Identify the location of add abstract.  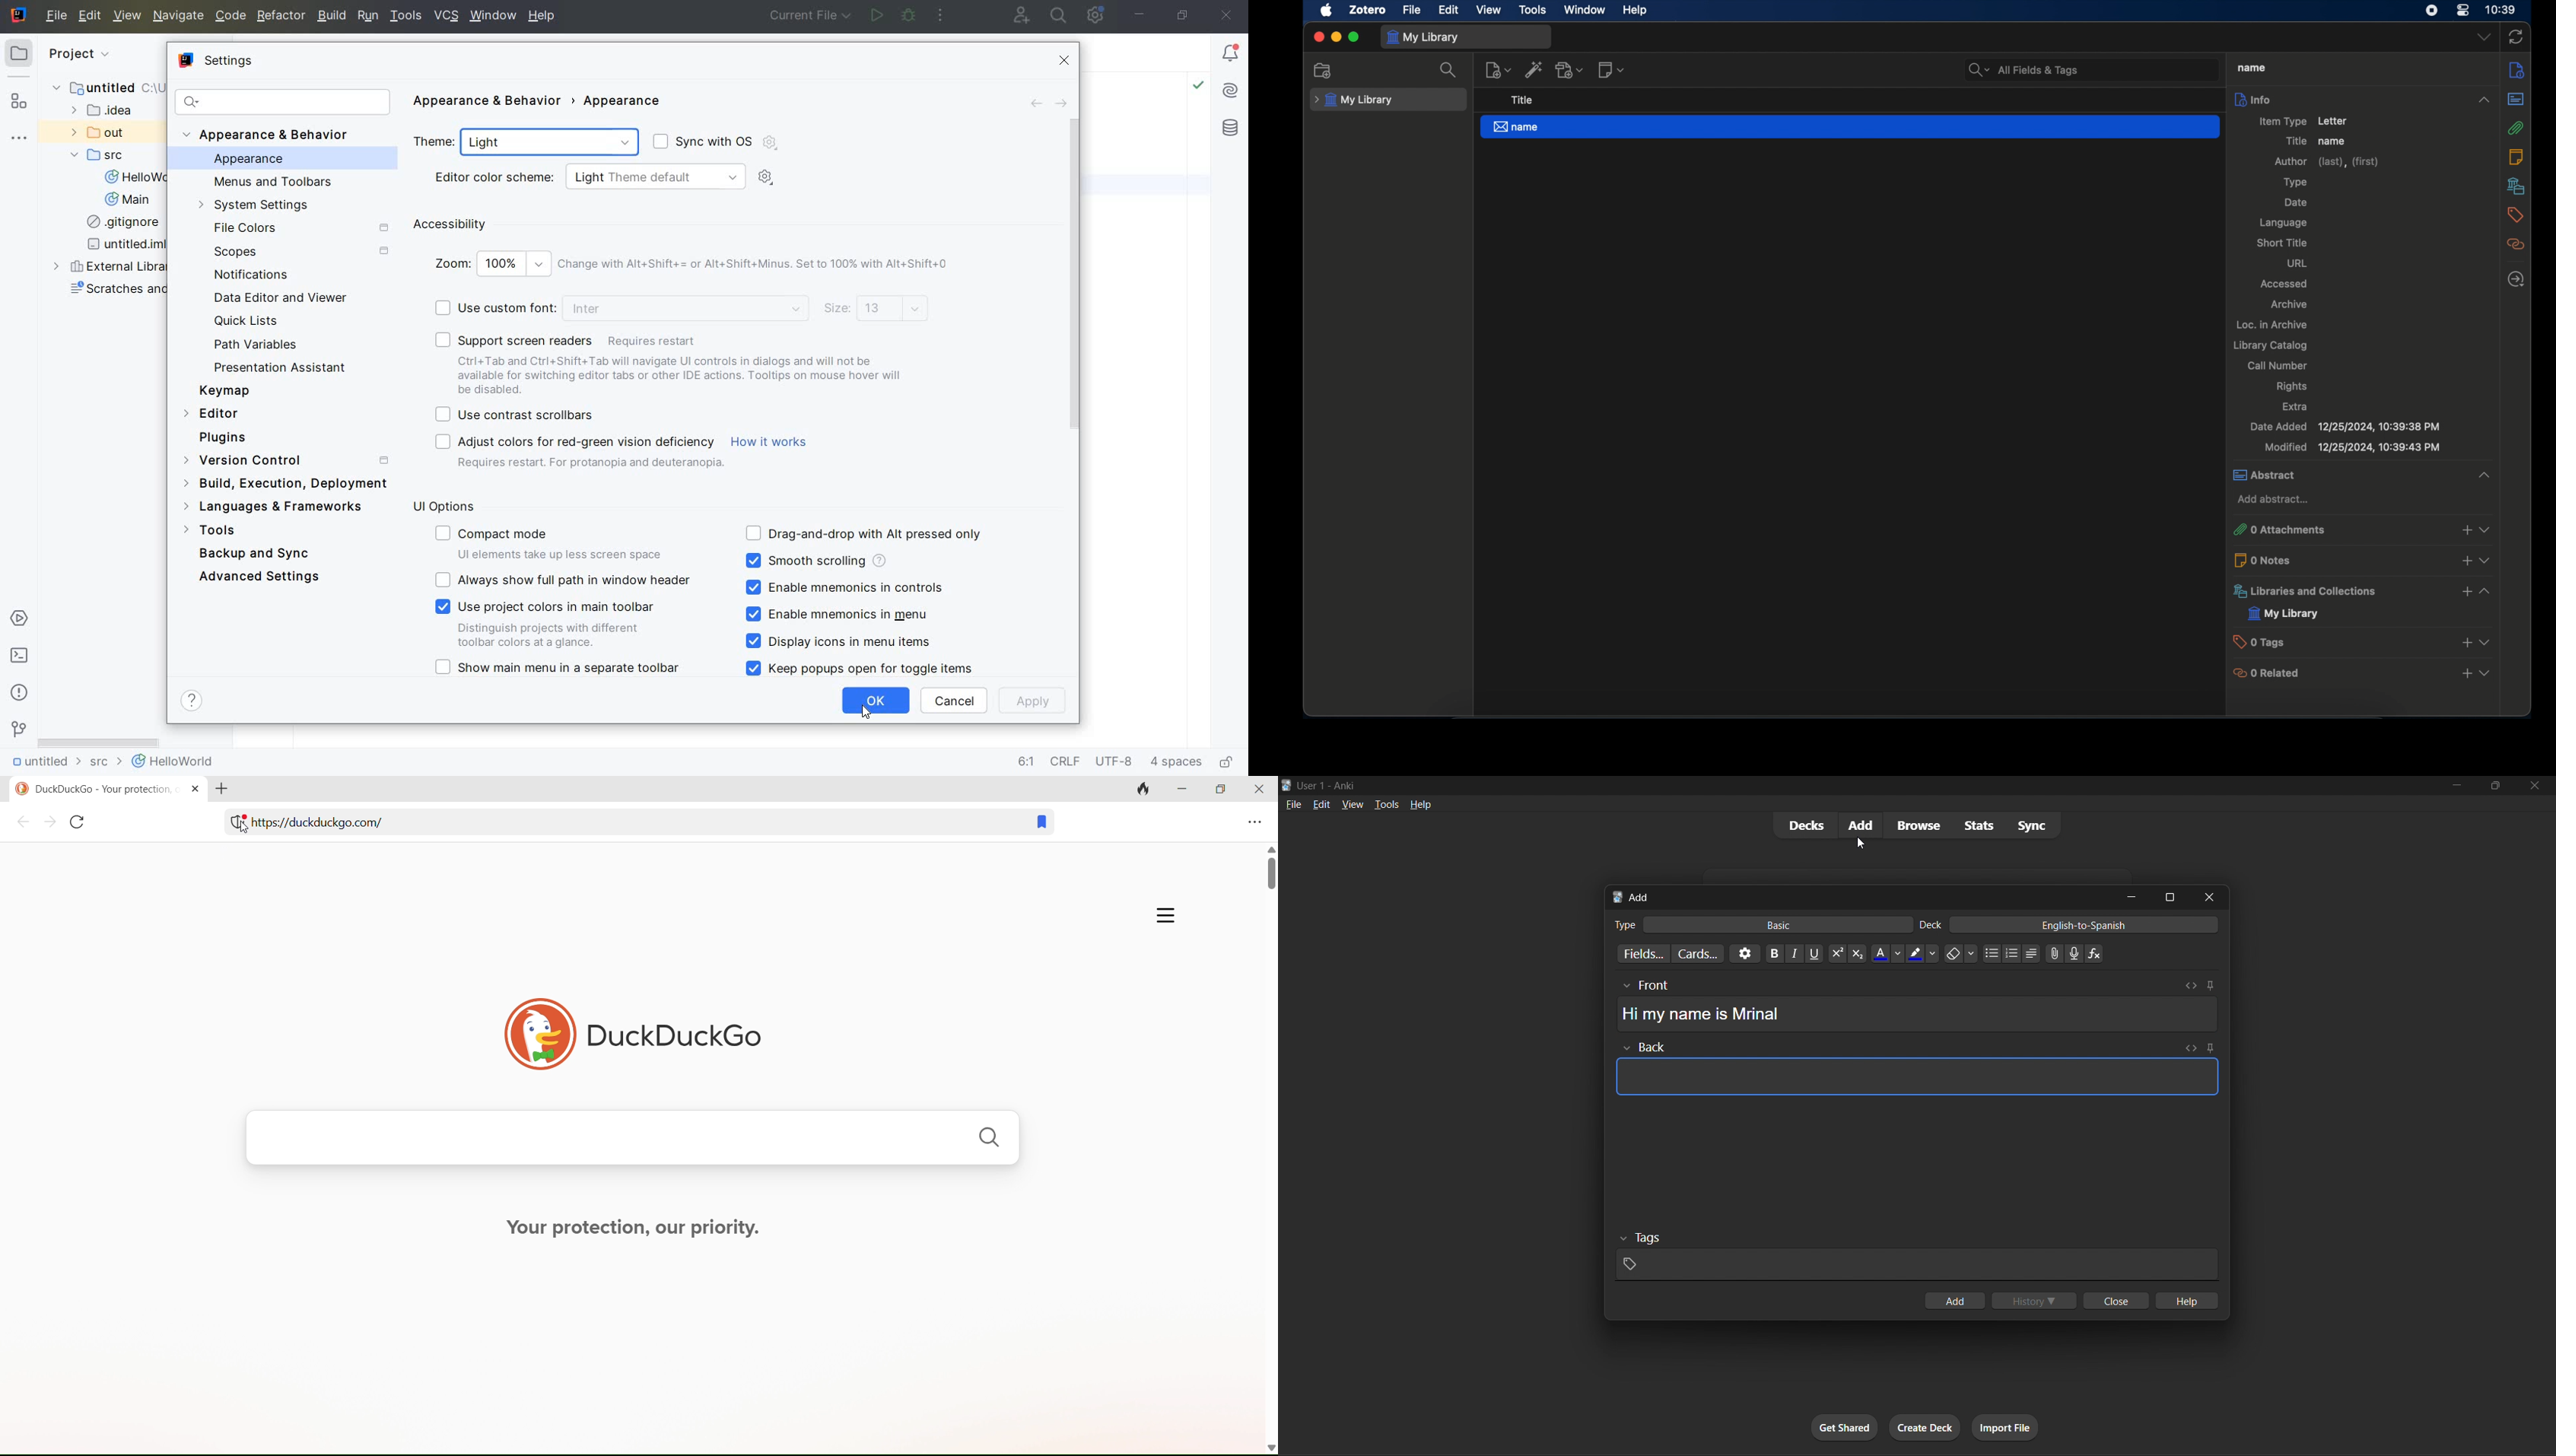
(2275, 501).